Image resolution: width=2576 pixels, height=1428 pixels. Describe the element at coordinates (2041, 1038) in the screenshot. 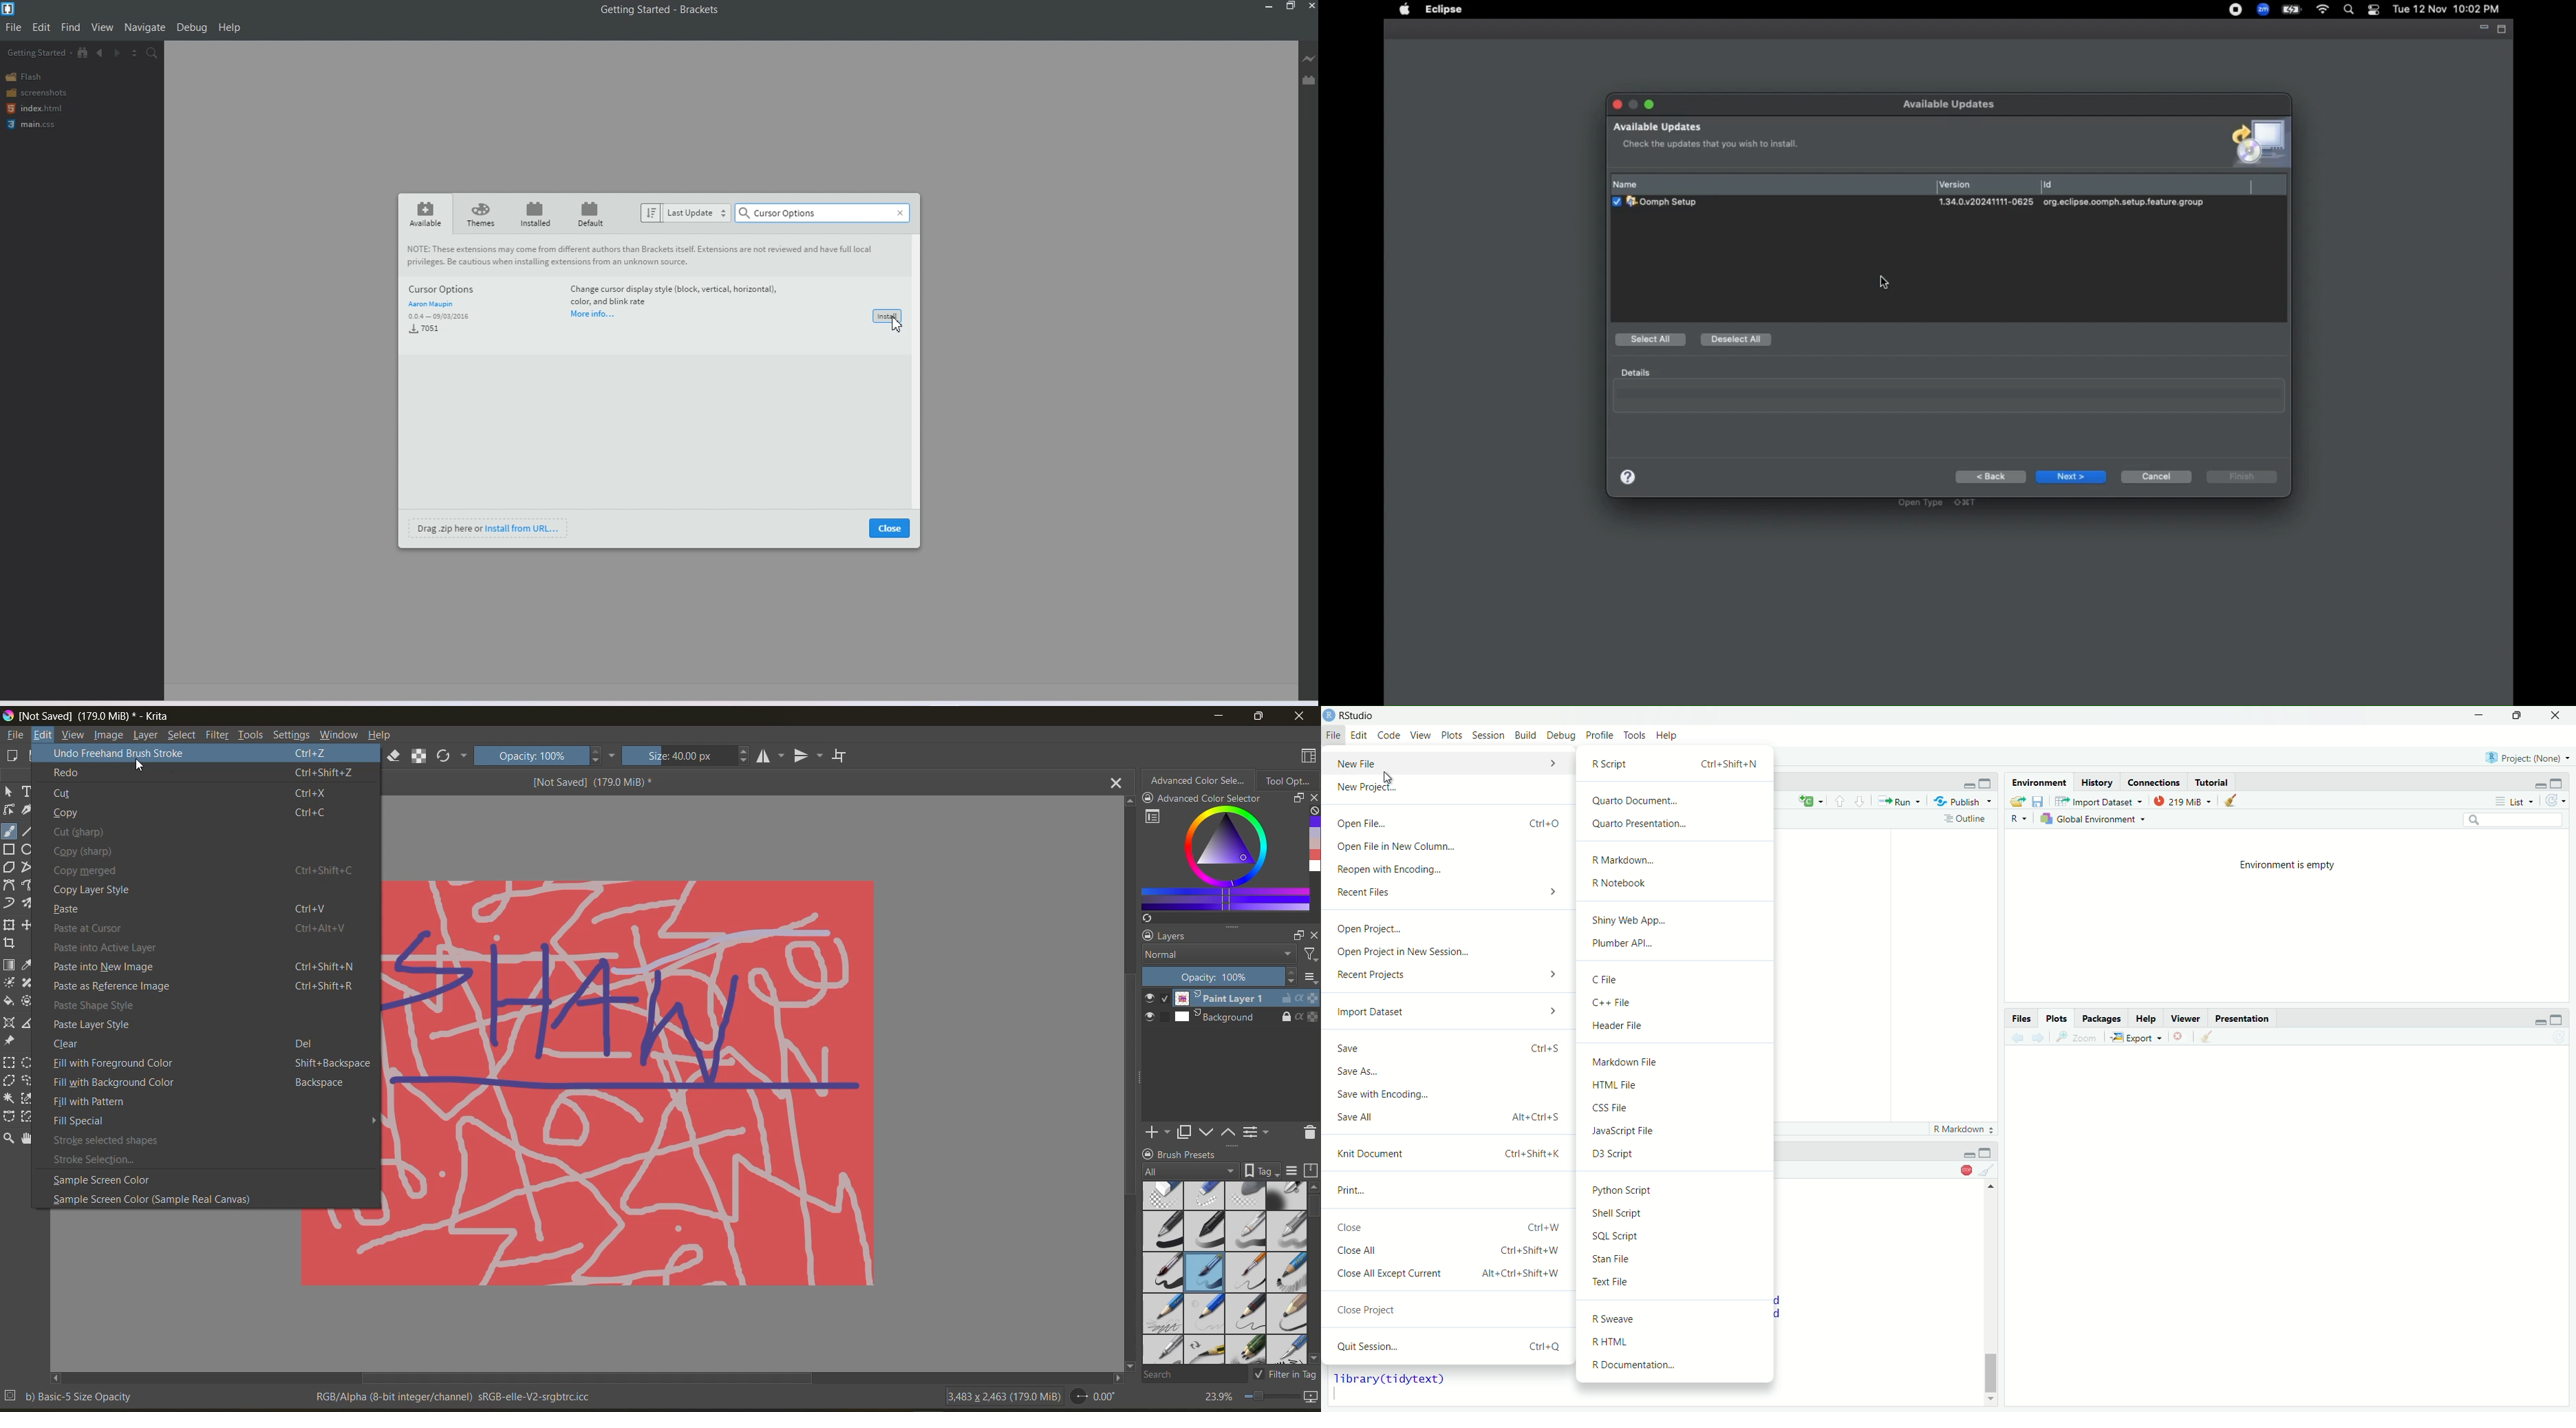

I see `next plot` at that location.